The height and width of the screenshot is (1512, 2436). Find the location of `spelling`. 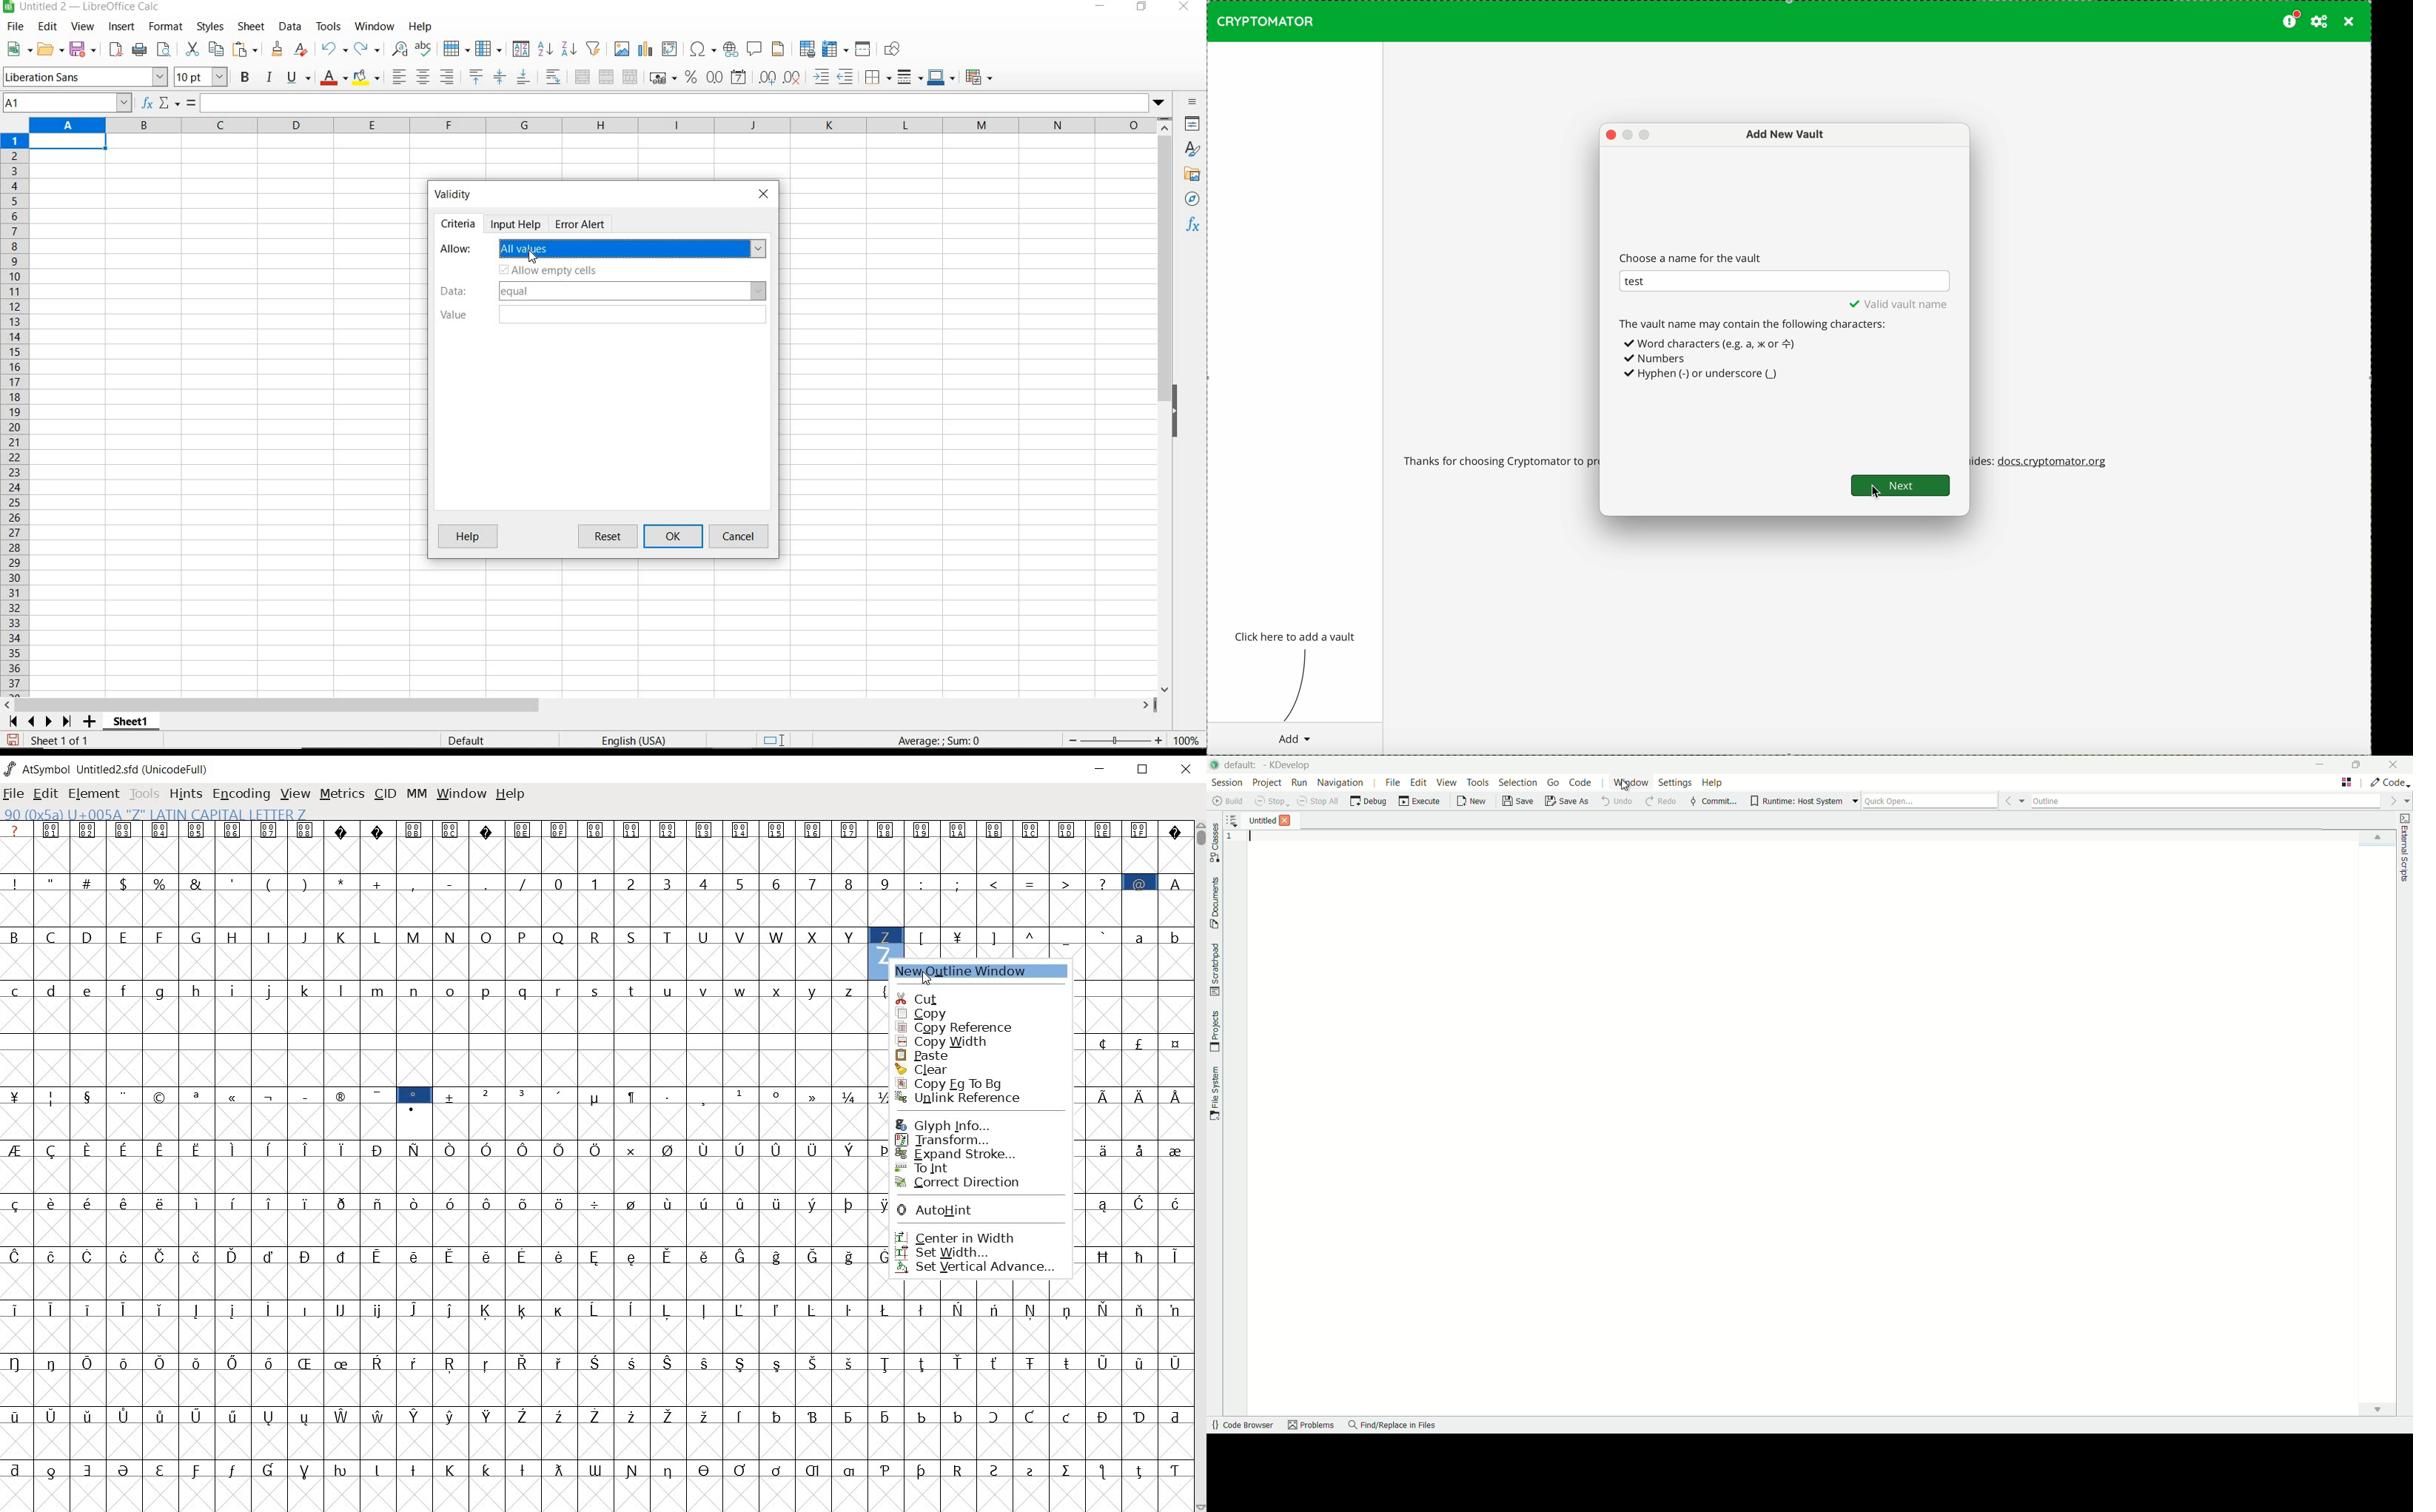

spelling is located at coordinates (425, 50).